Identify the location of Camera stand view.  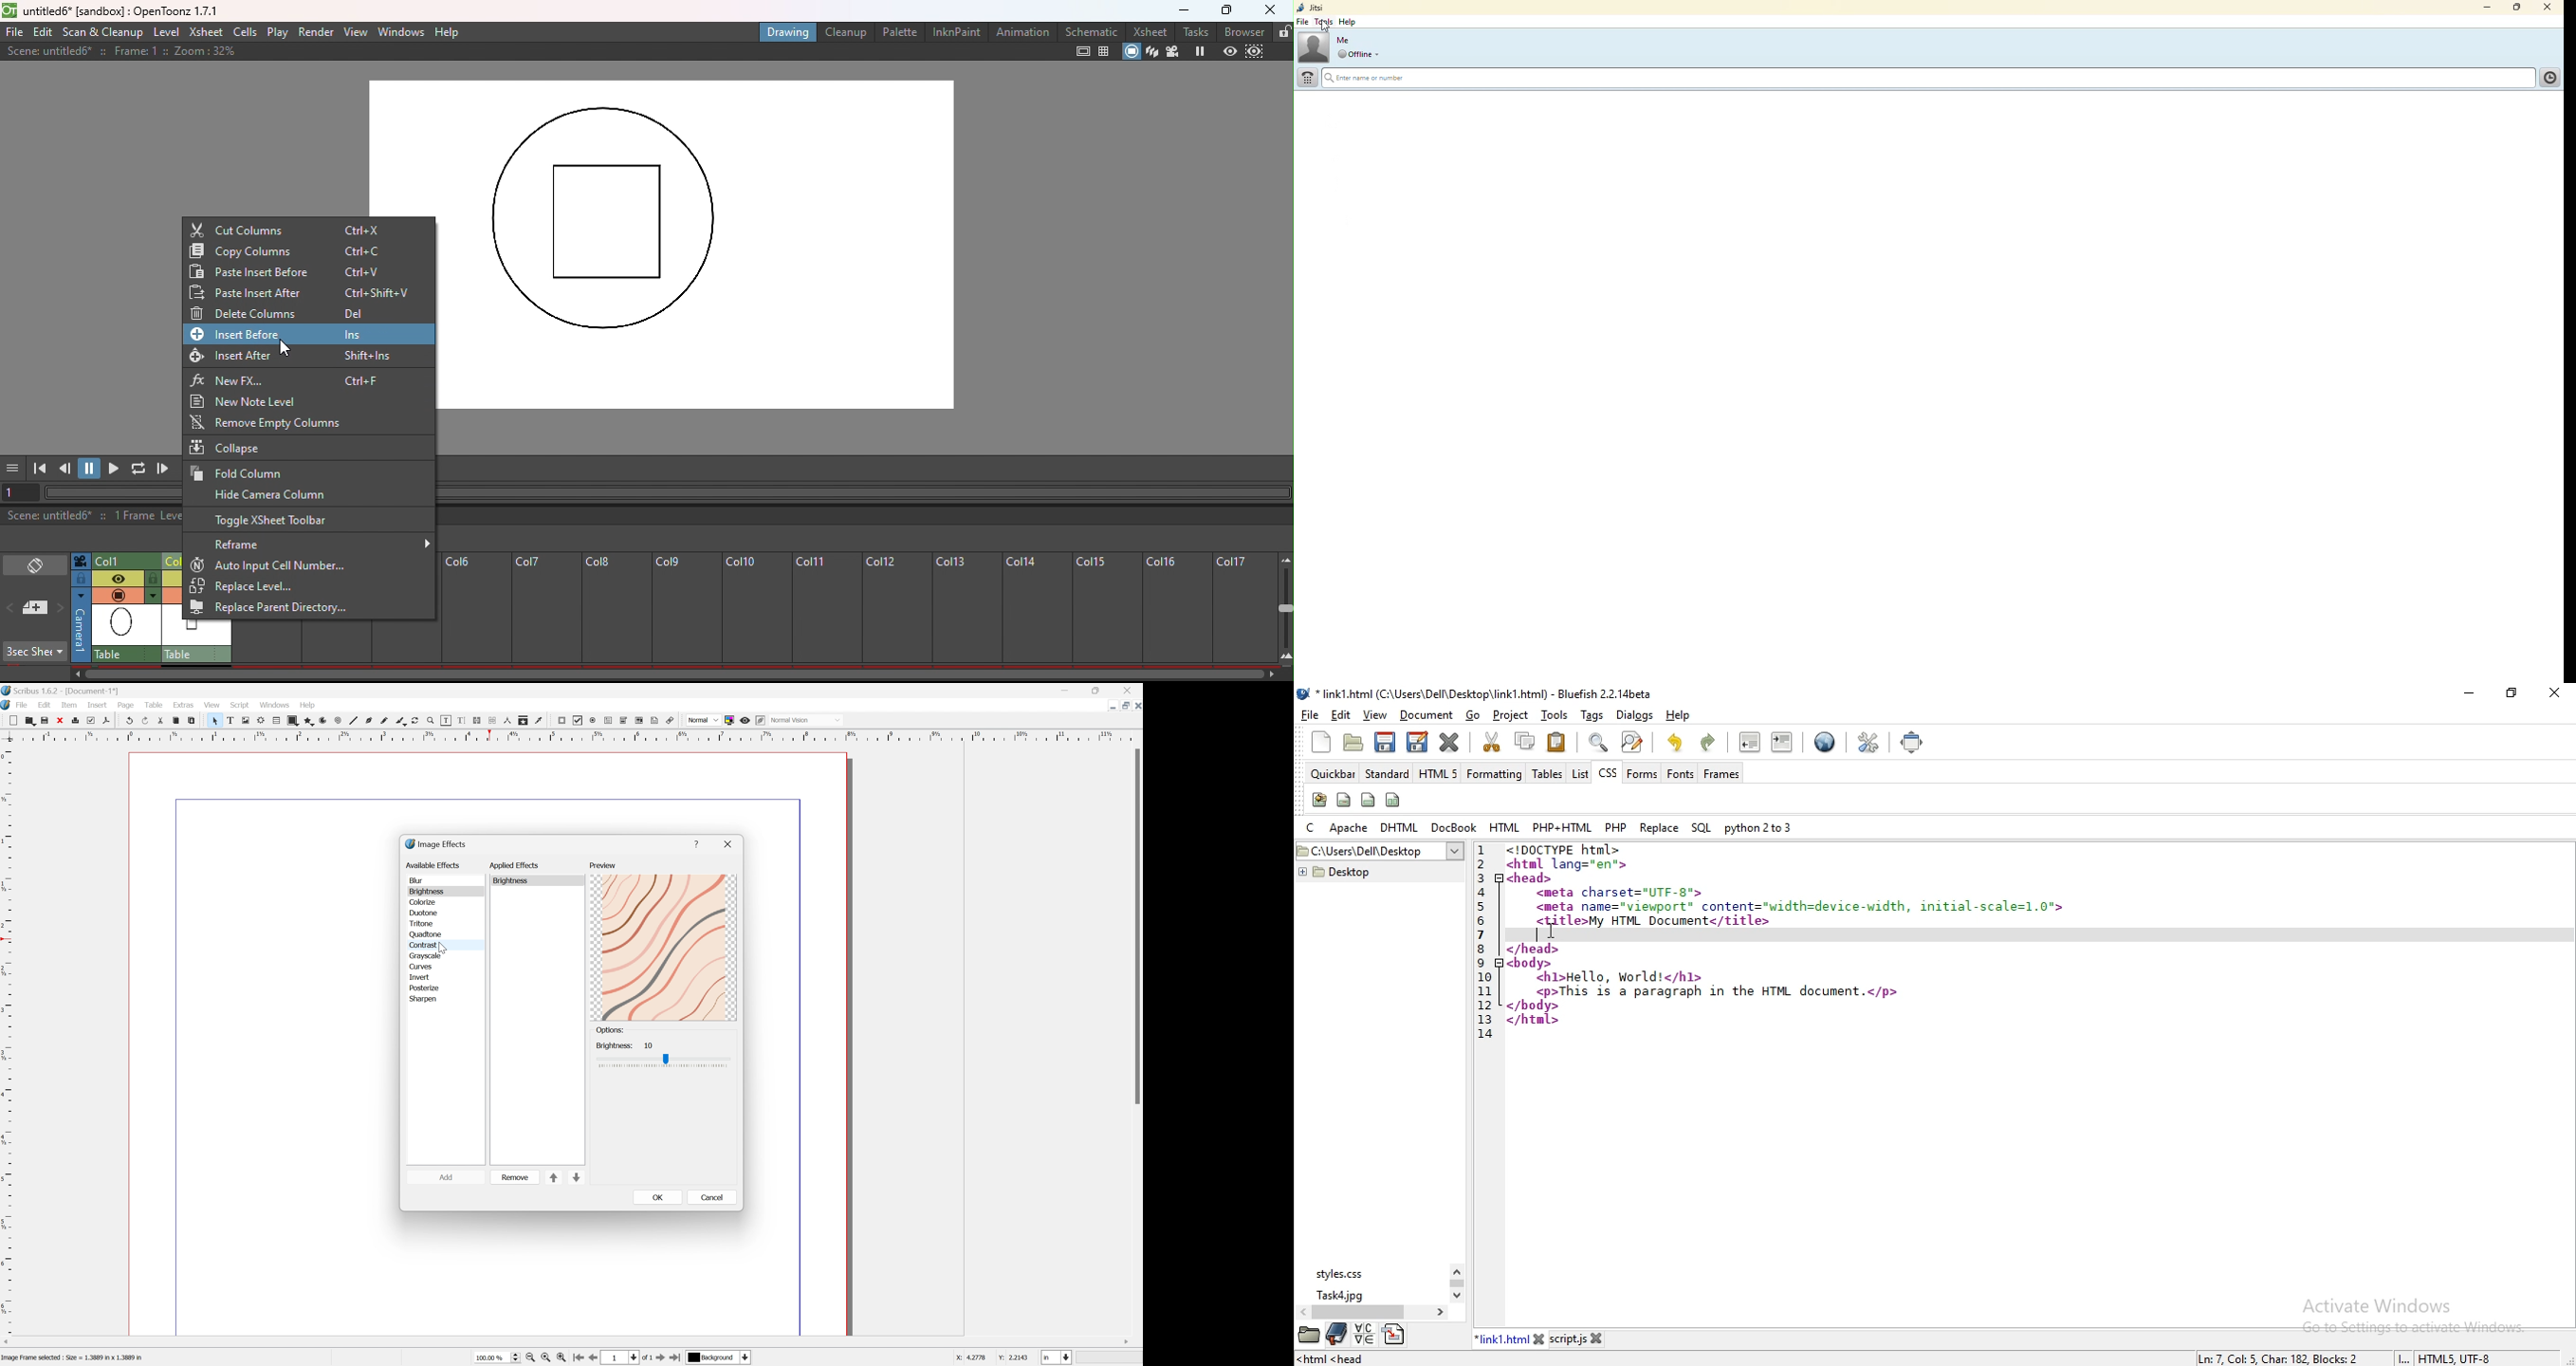
(1130, 51).